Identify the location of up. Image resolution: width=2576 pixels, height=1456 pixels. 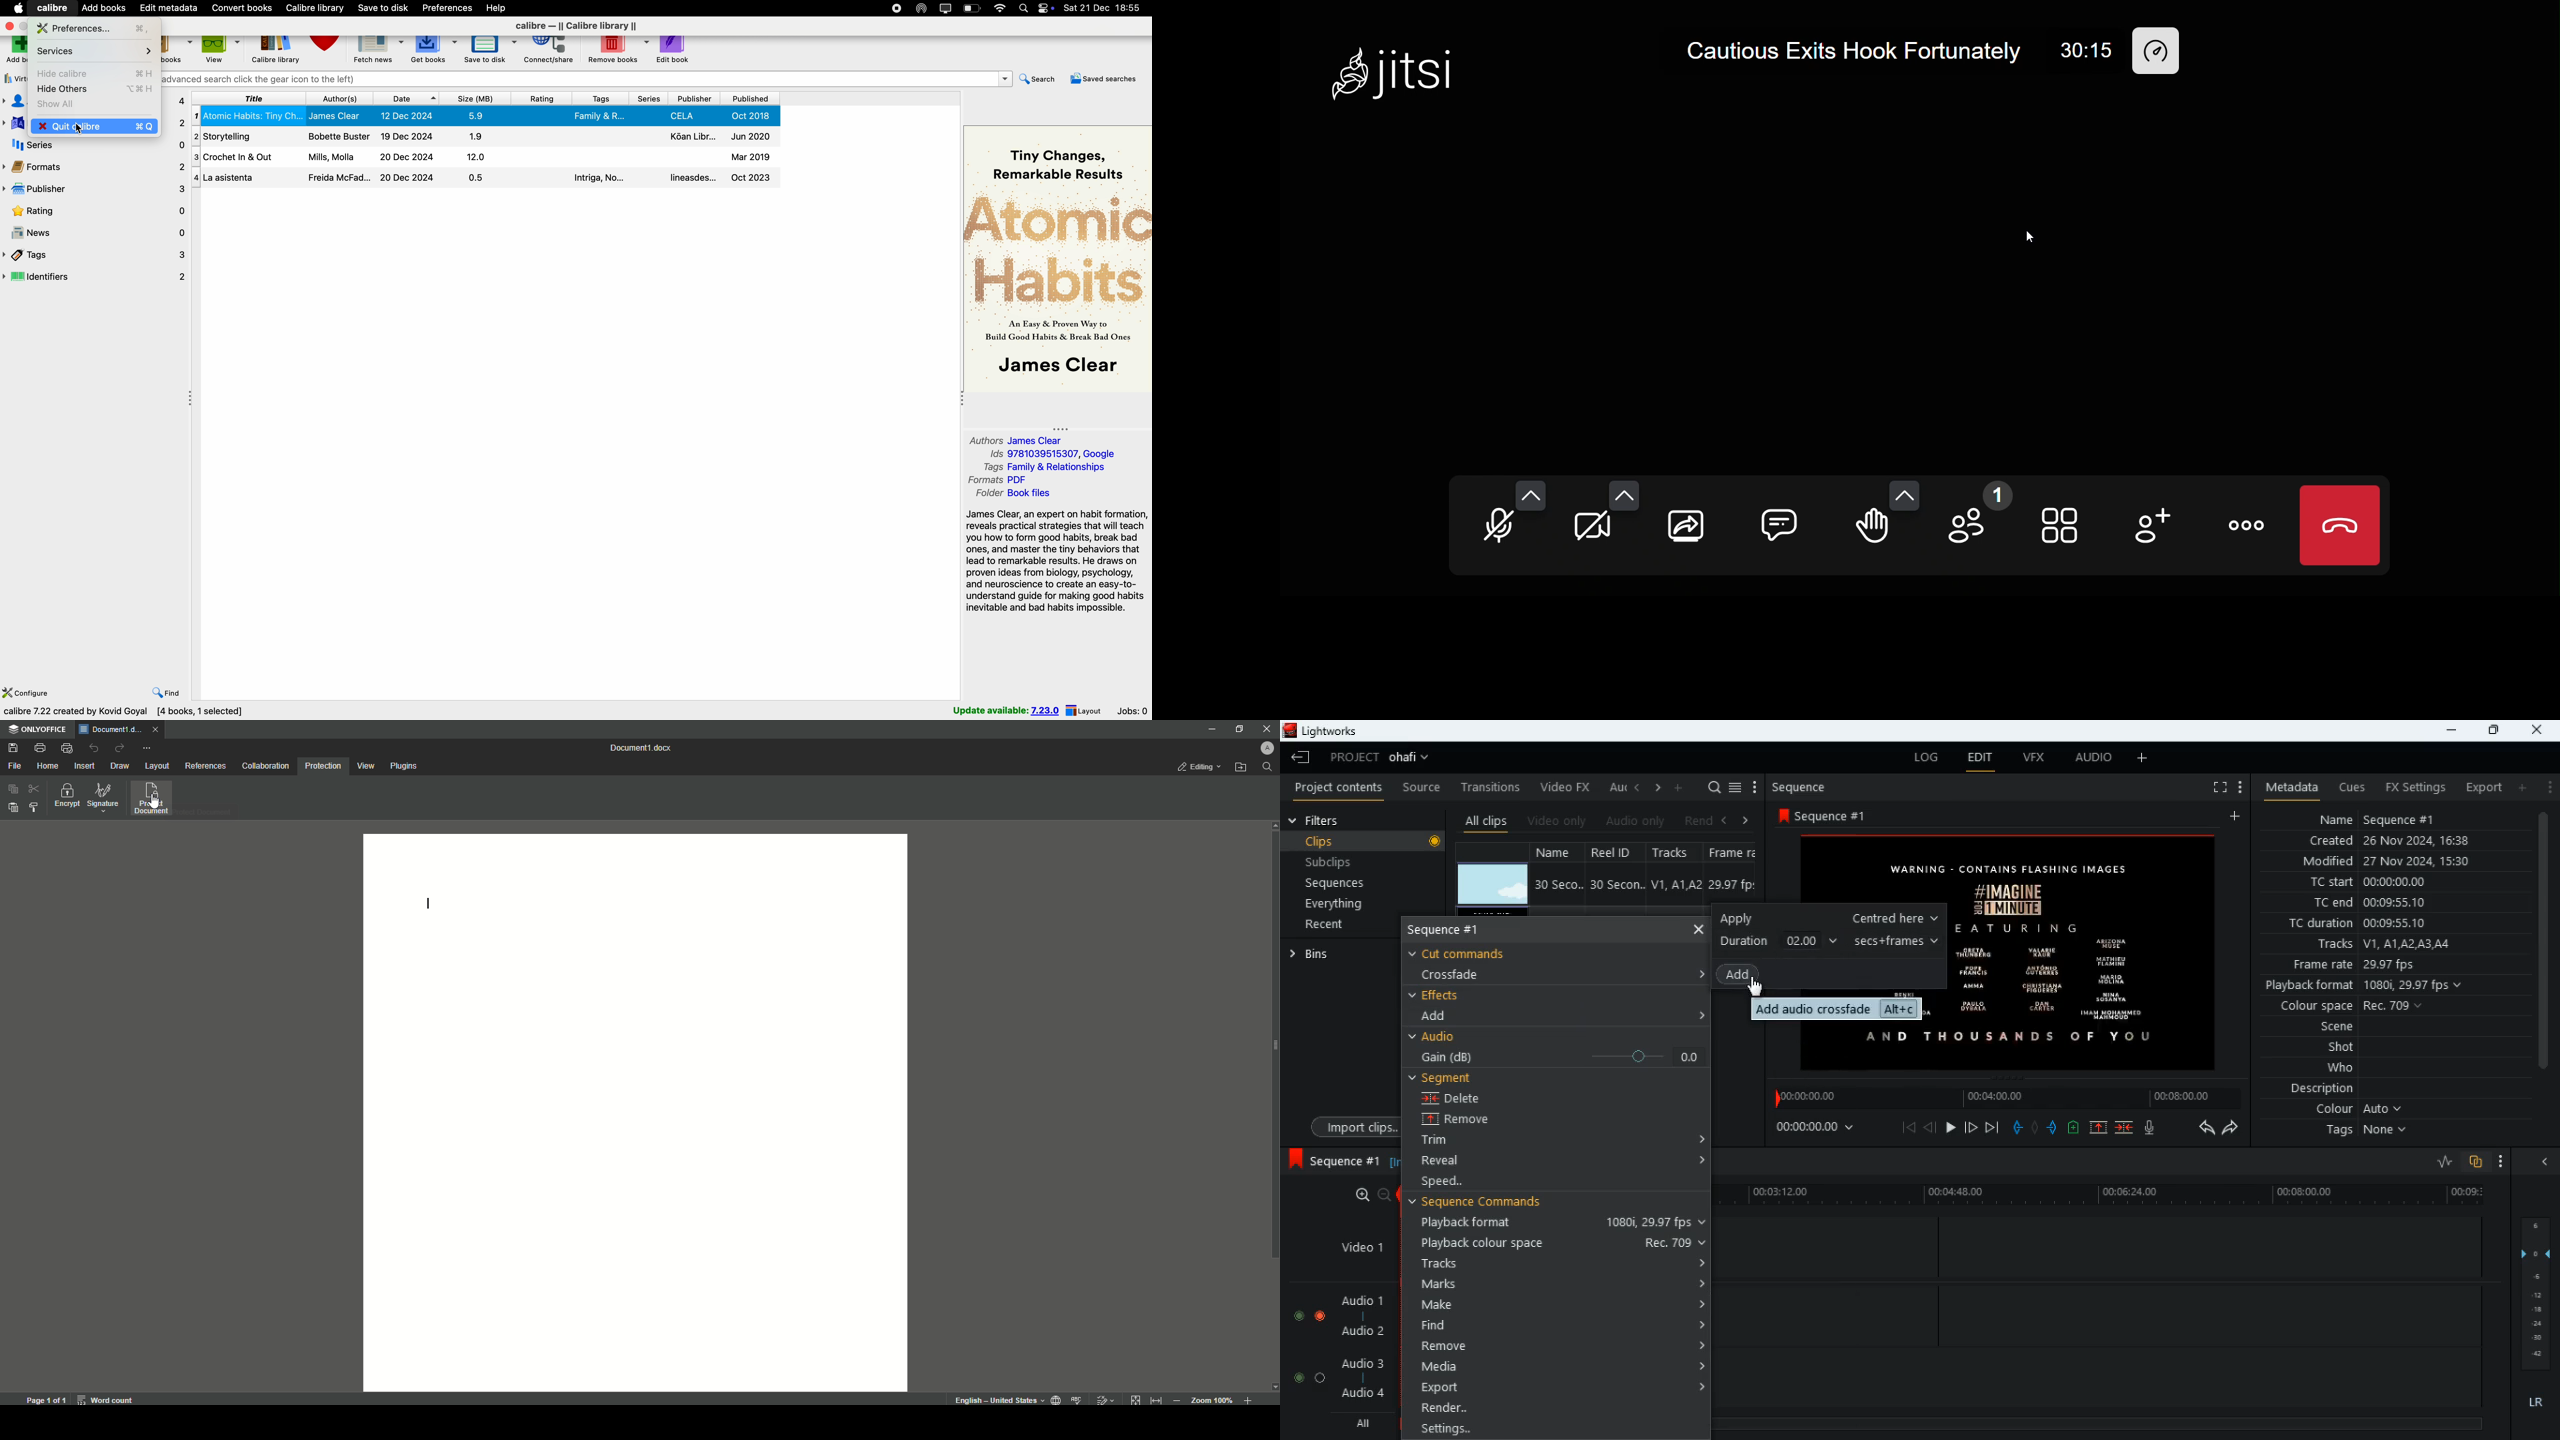
(2098, 1129).